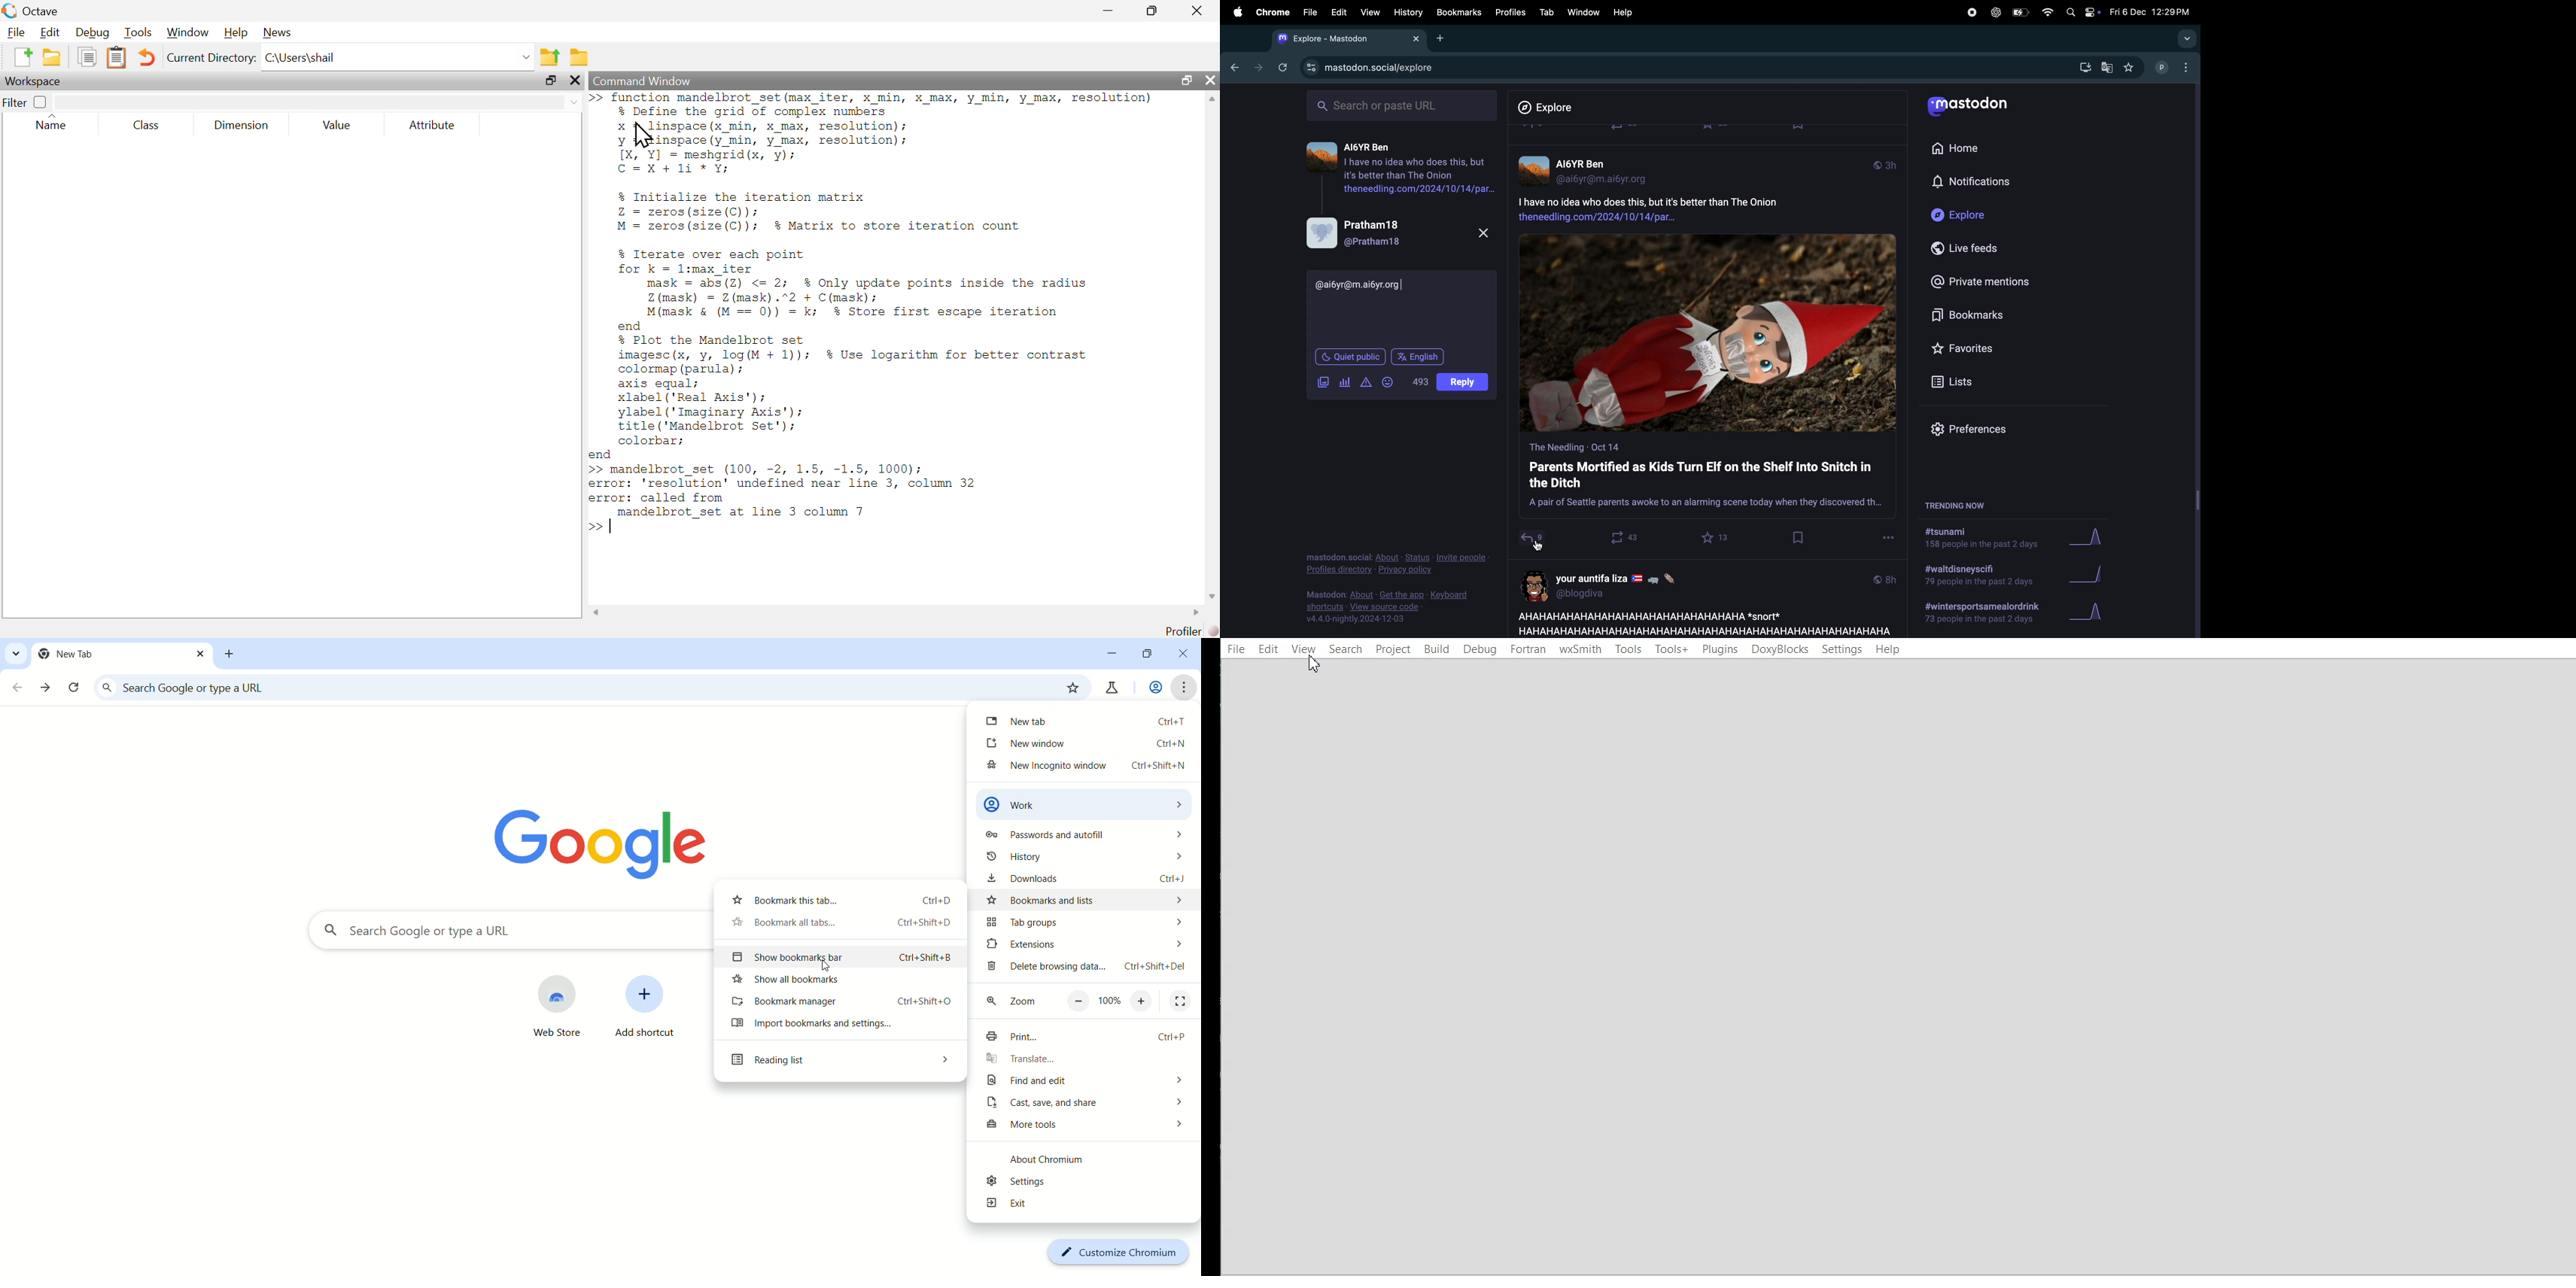 This screenshot has width=2576, height=1288. I want to click on options, so click(1889, 536).